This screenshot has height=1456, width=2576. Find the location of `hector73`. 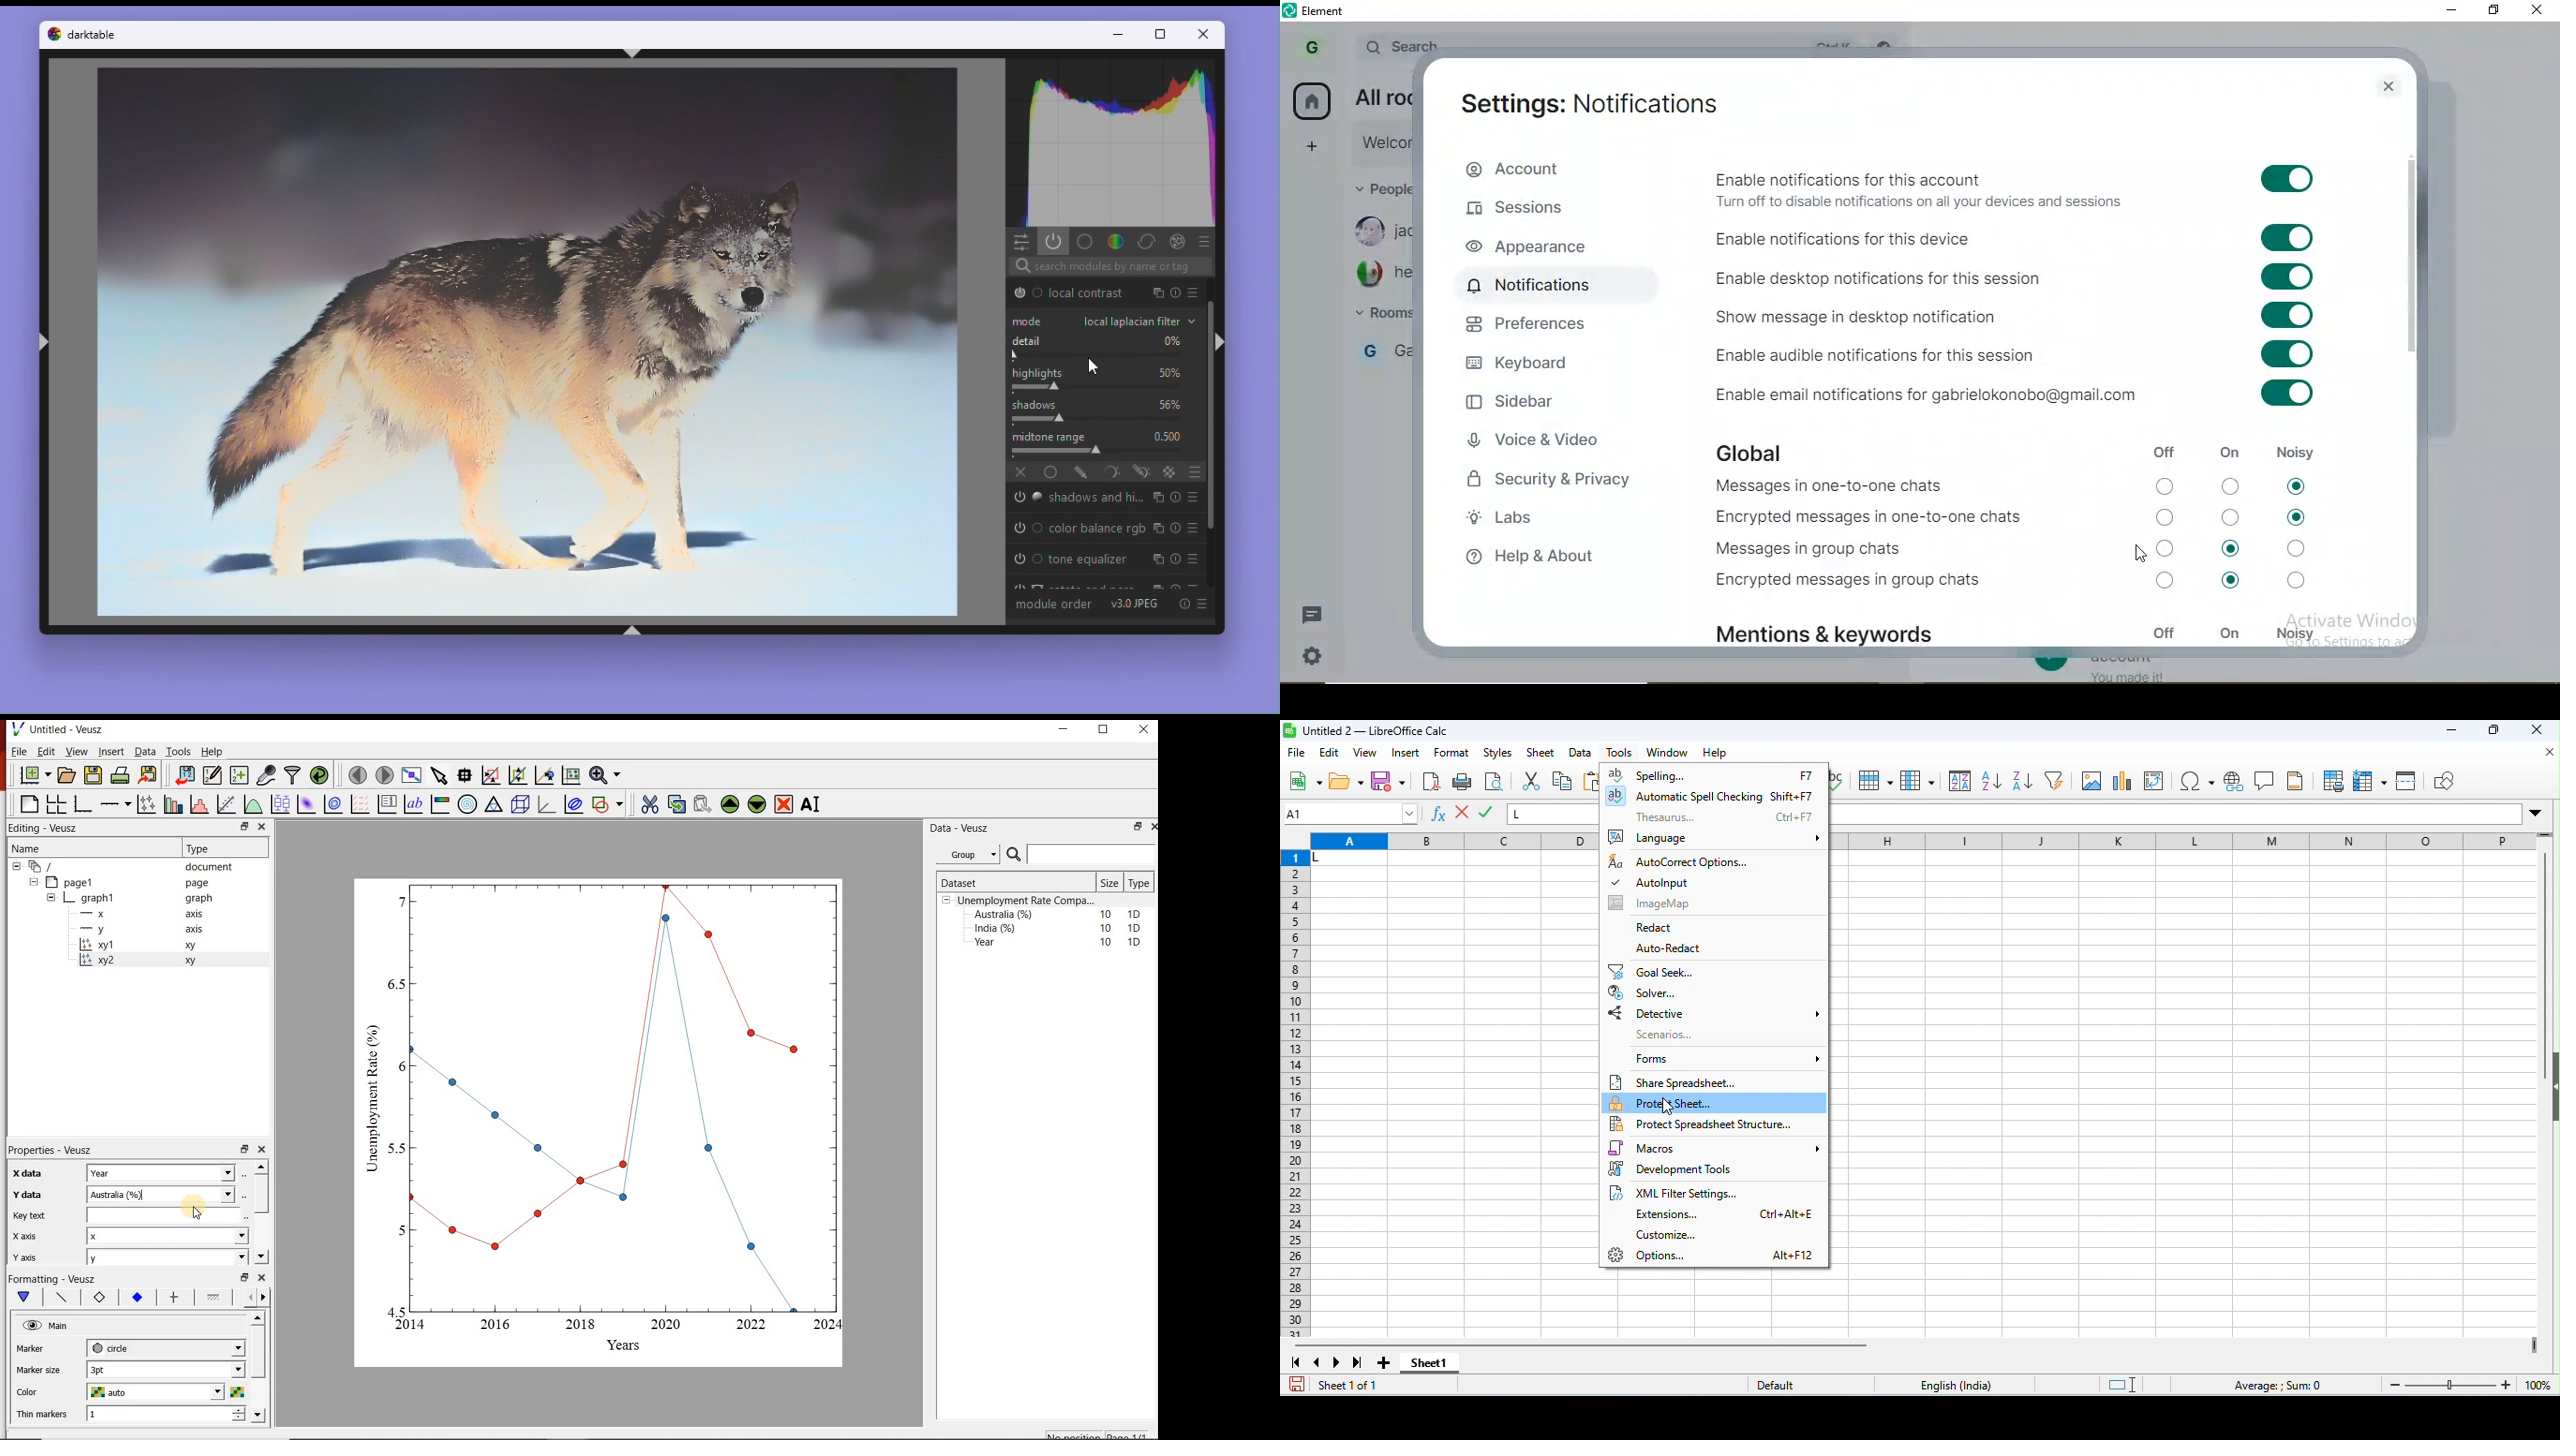

hector73 is located at coordinates (1403, 273).